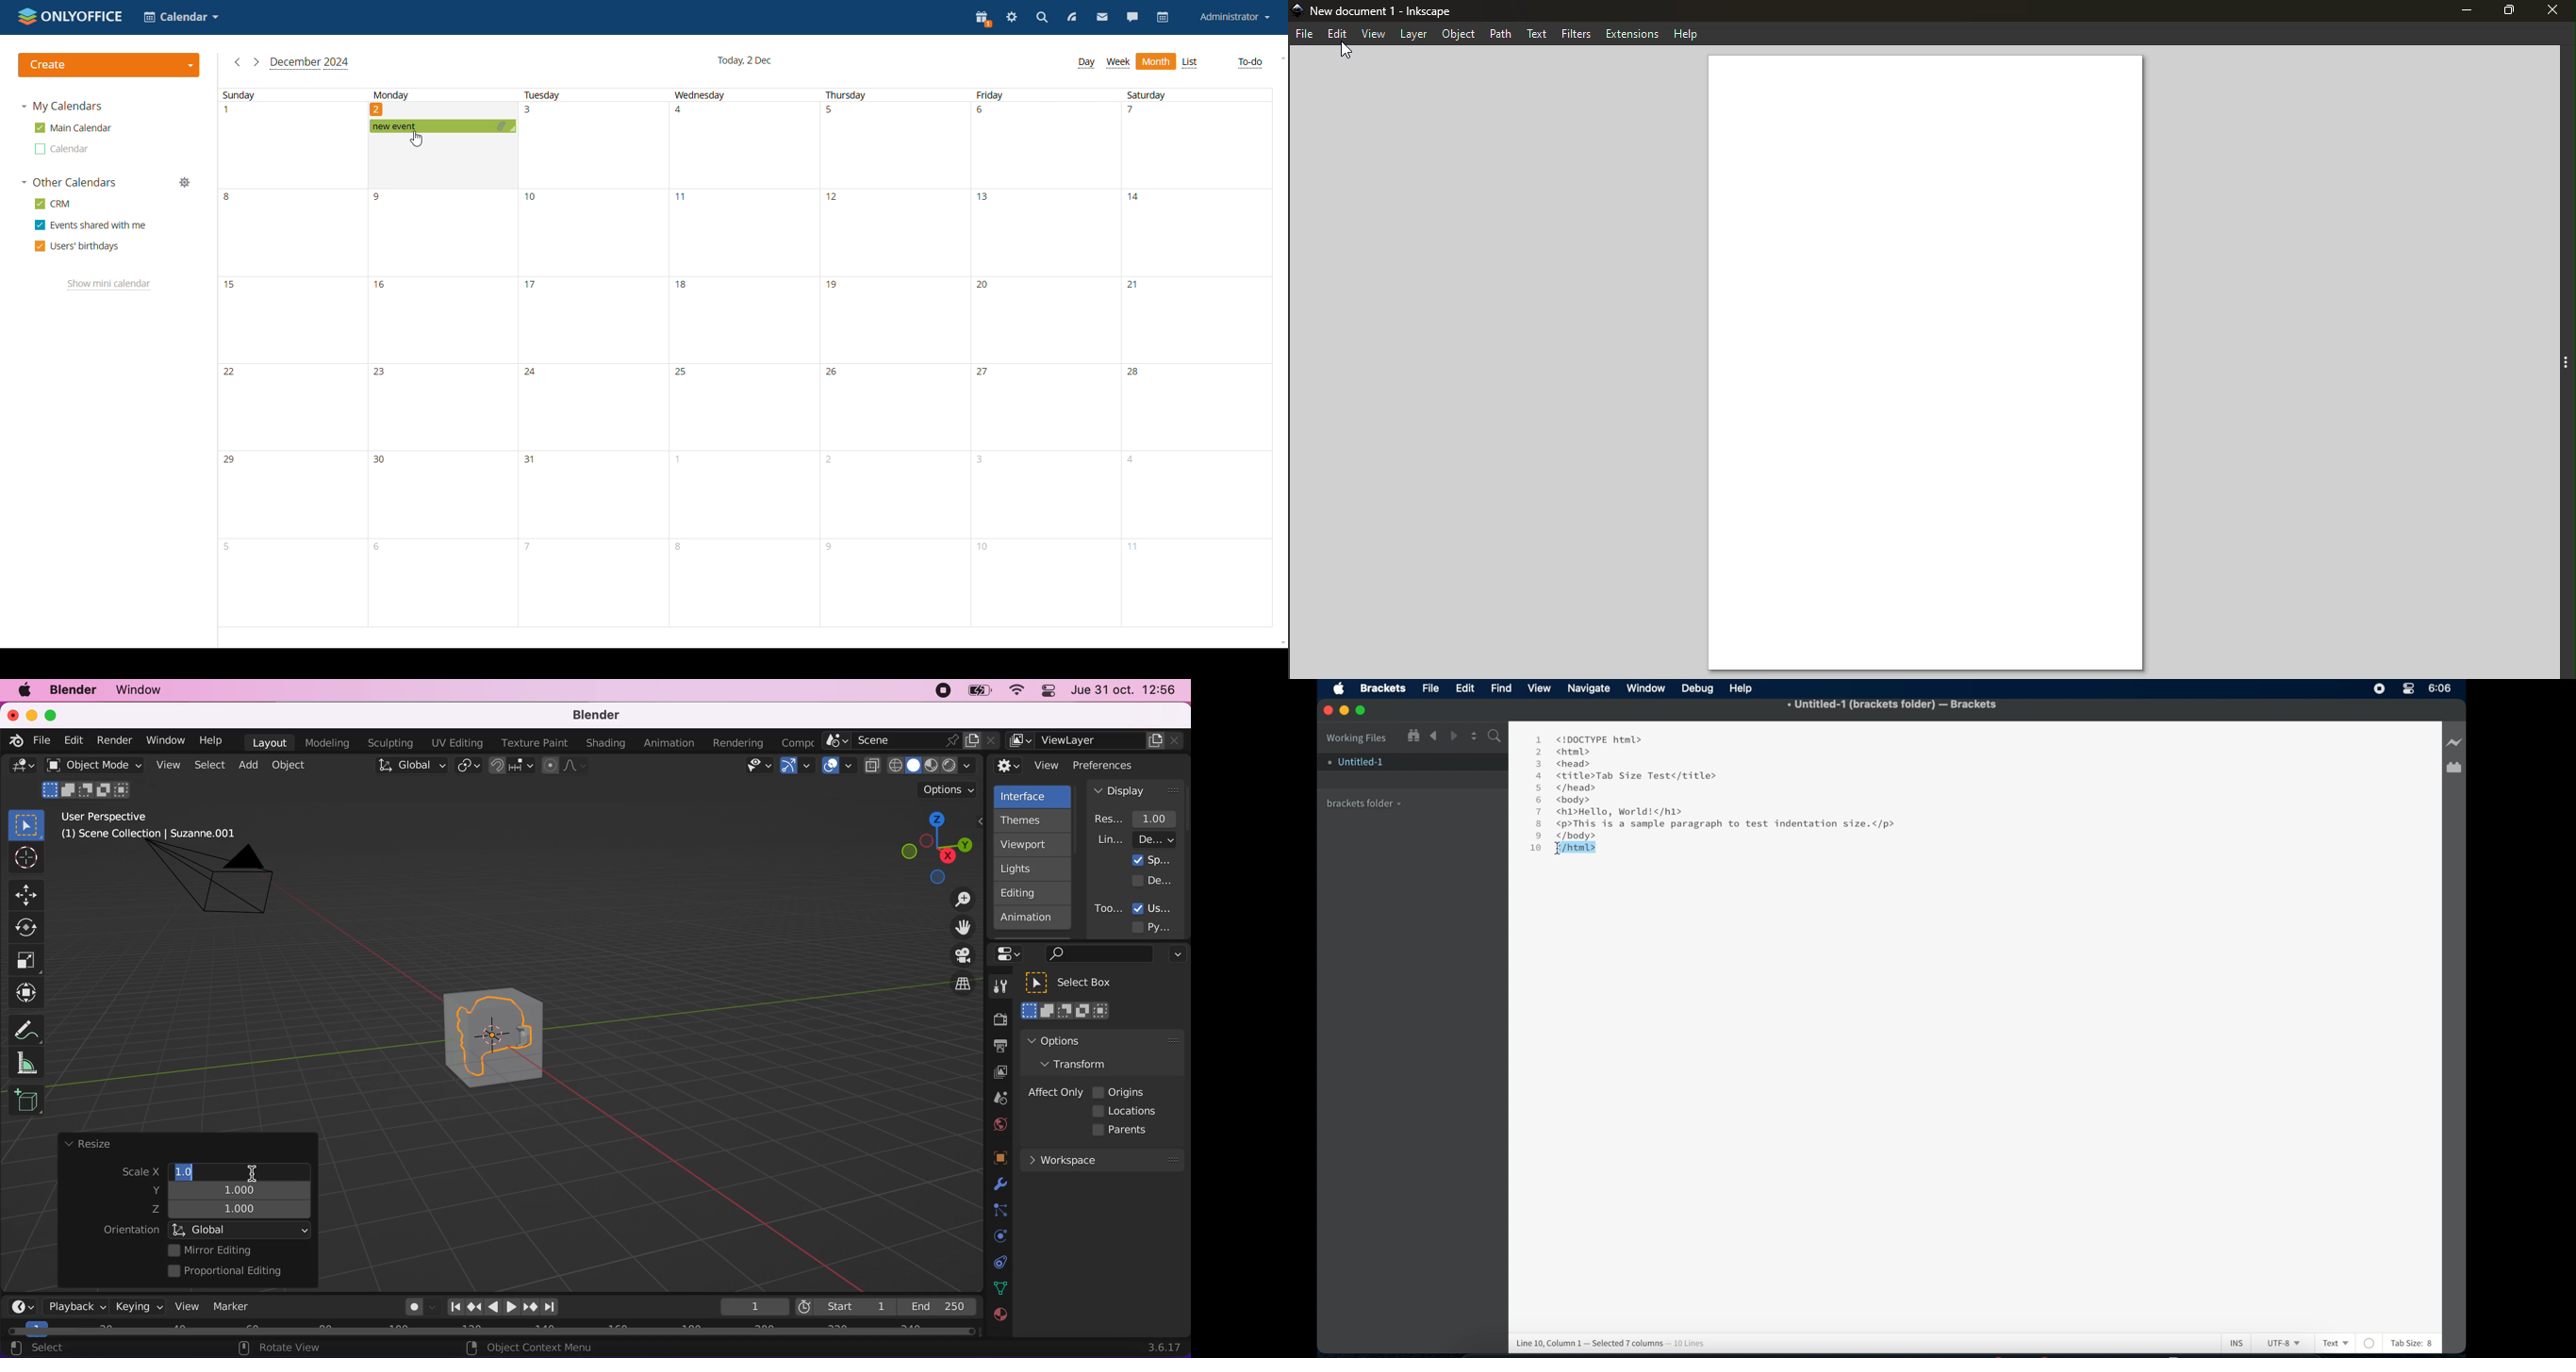 This screenshot has width=2576, height=1372. What do you see at coordinates (19, 1299) in the screenshot?
I see `editor type` at bounding box center [19, 1299].